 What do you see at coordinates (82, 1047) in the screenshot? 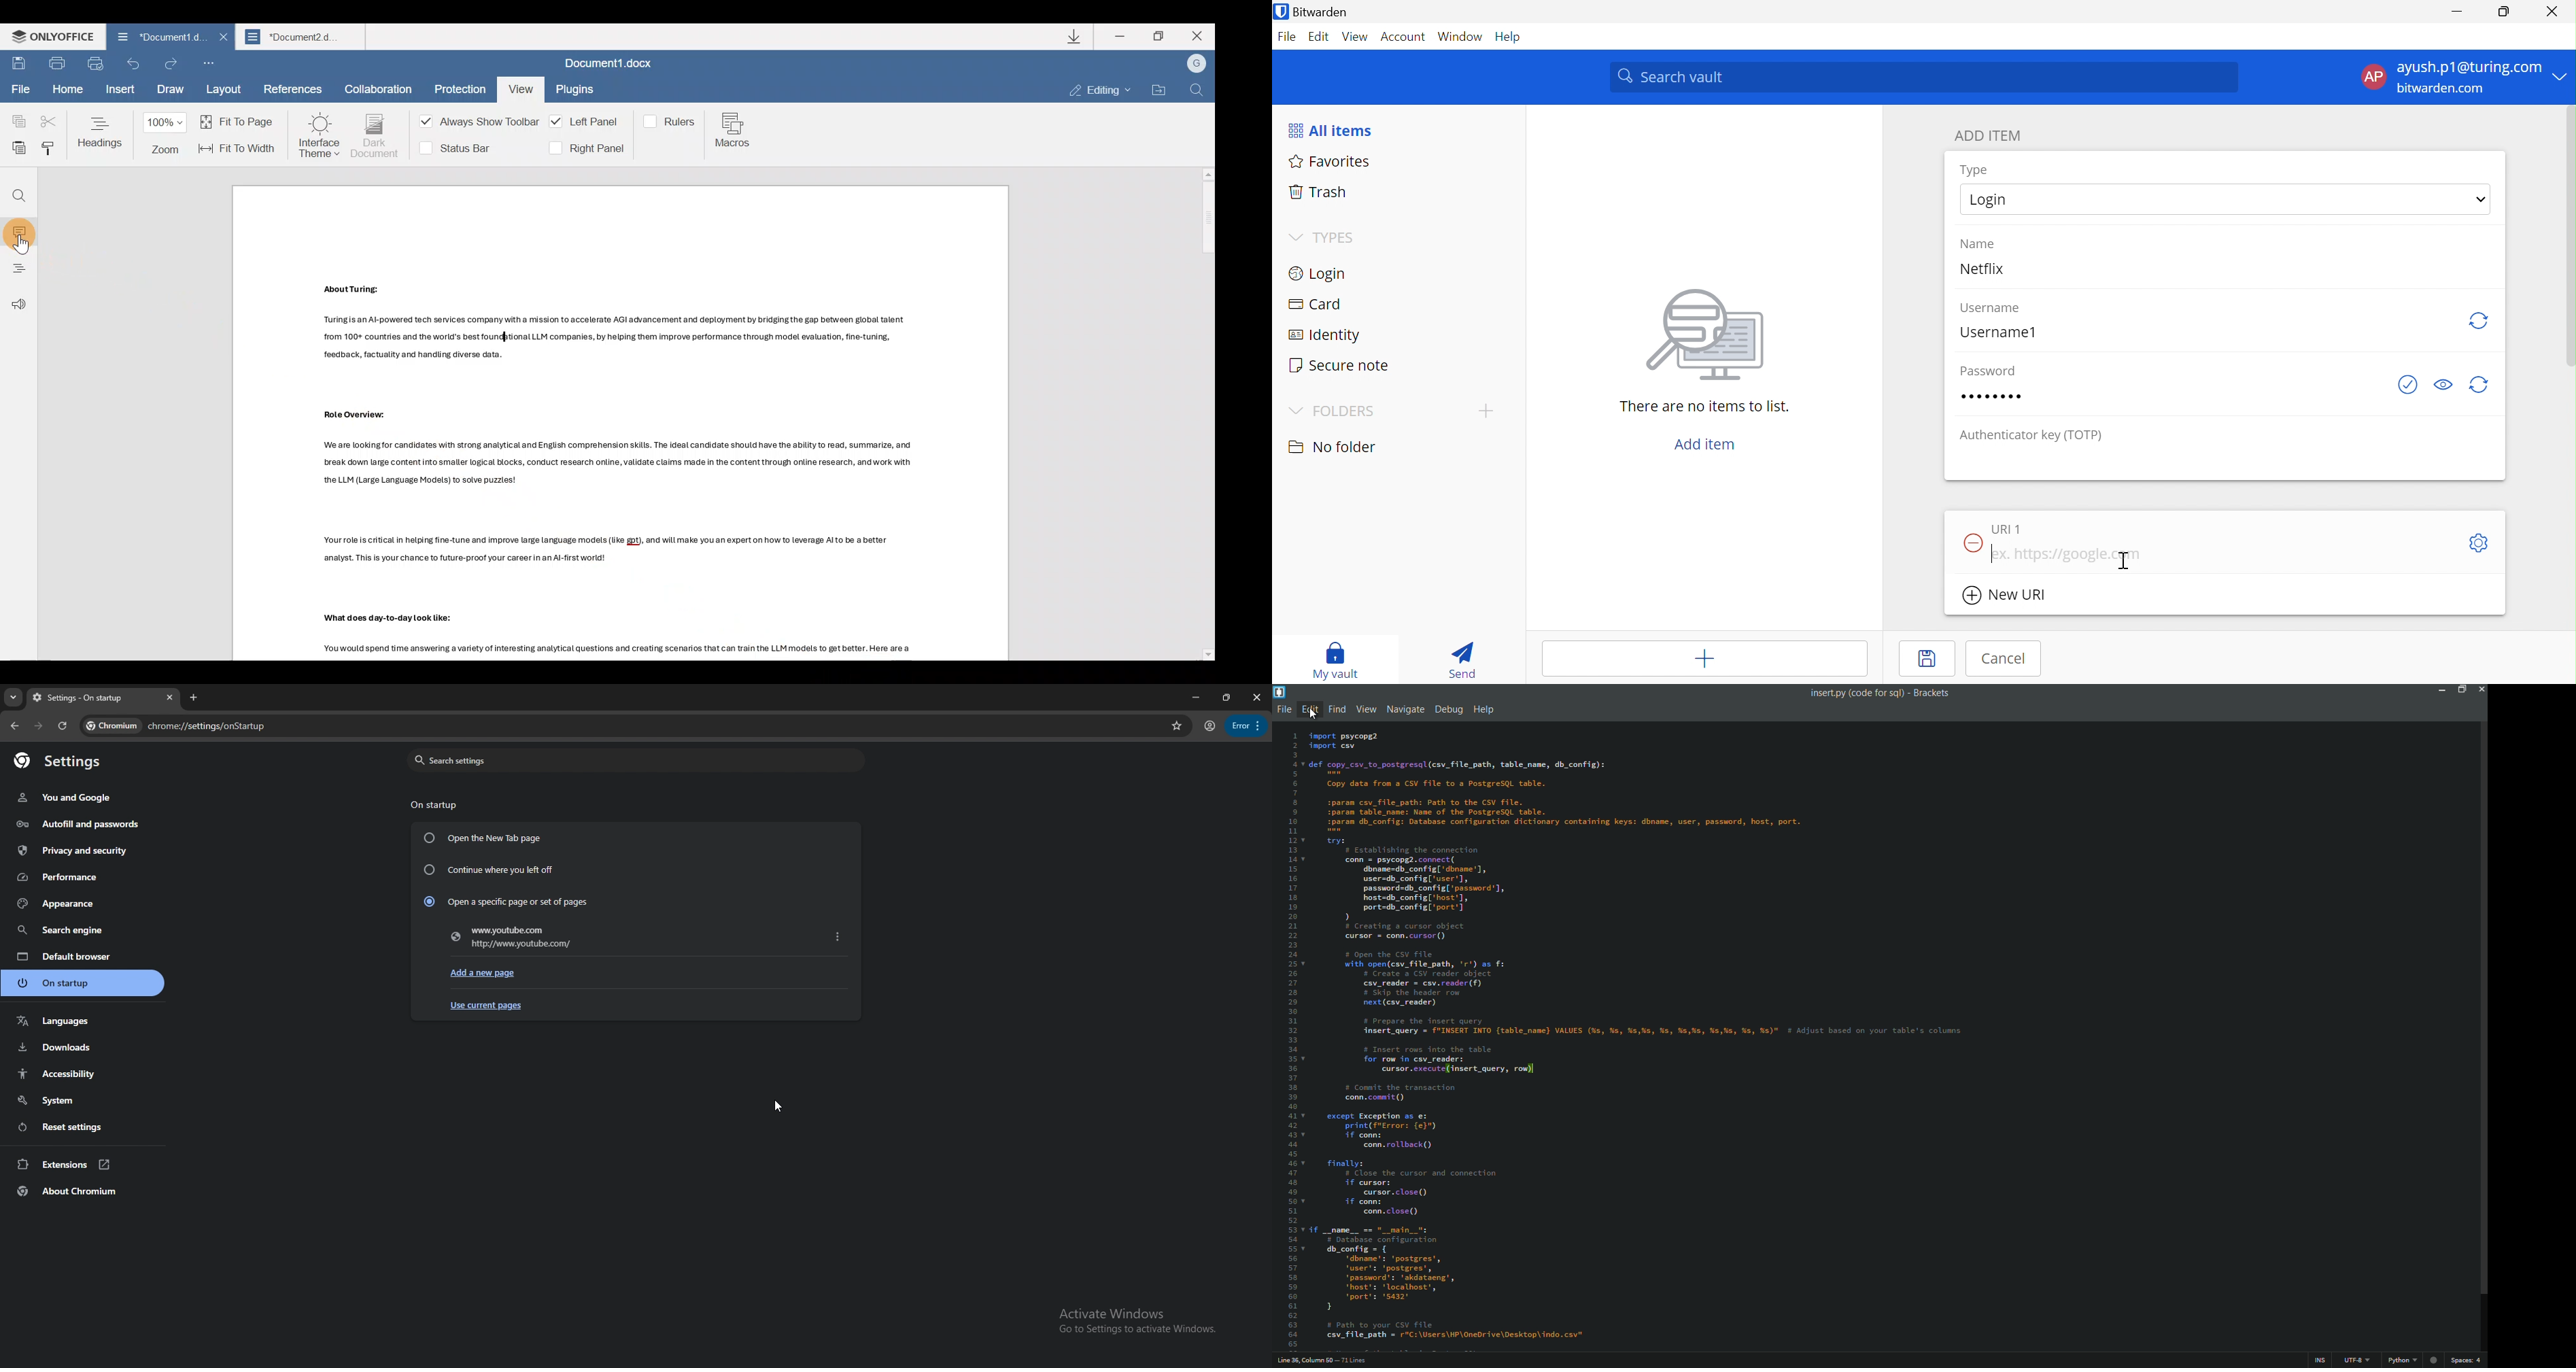
I see `downloads` at bounding box center [82, 1047].